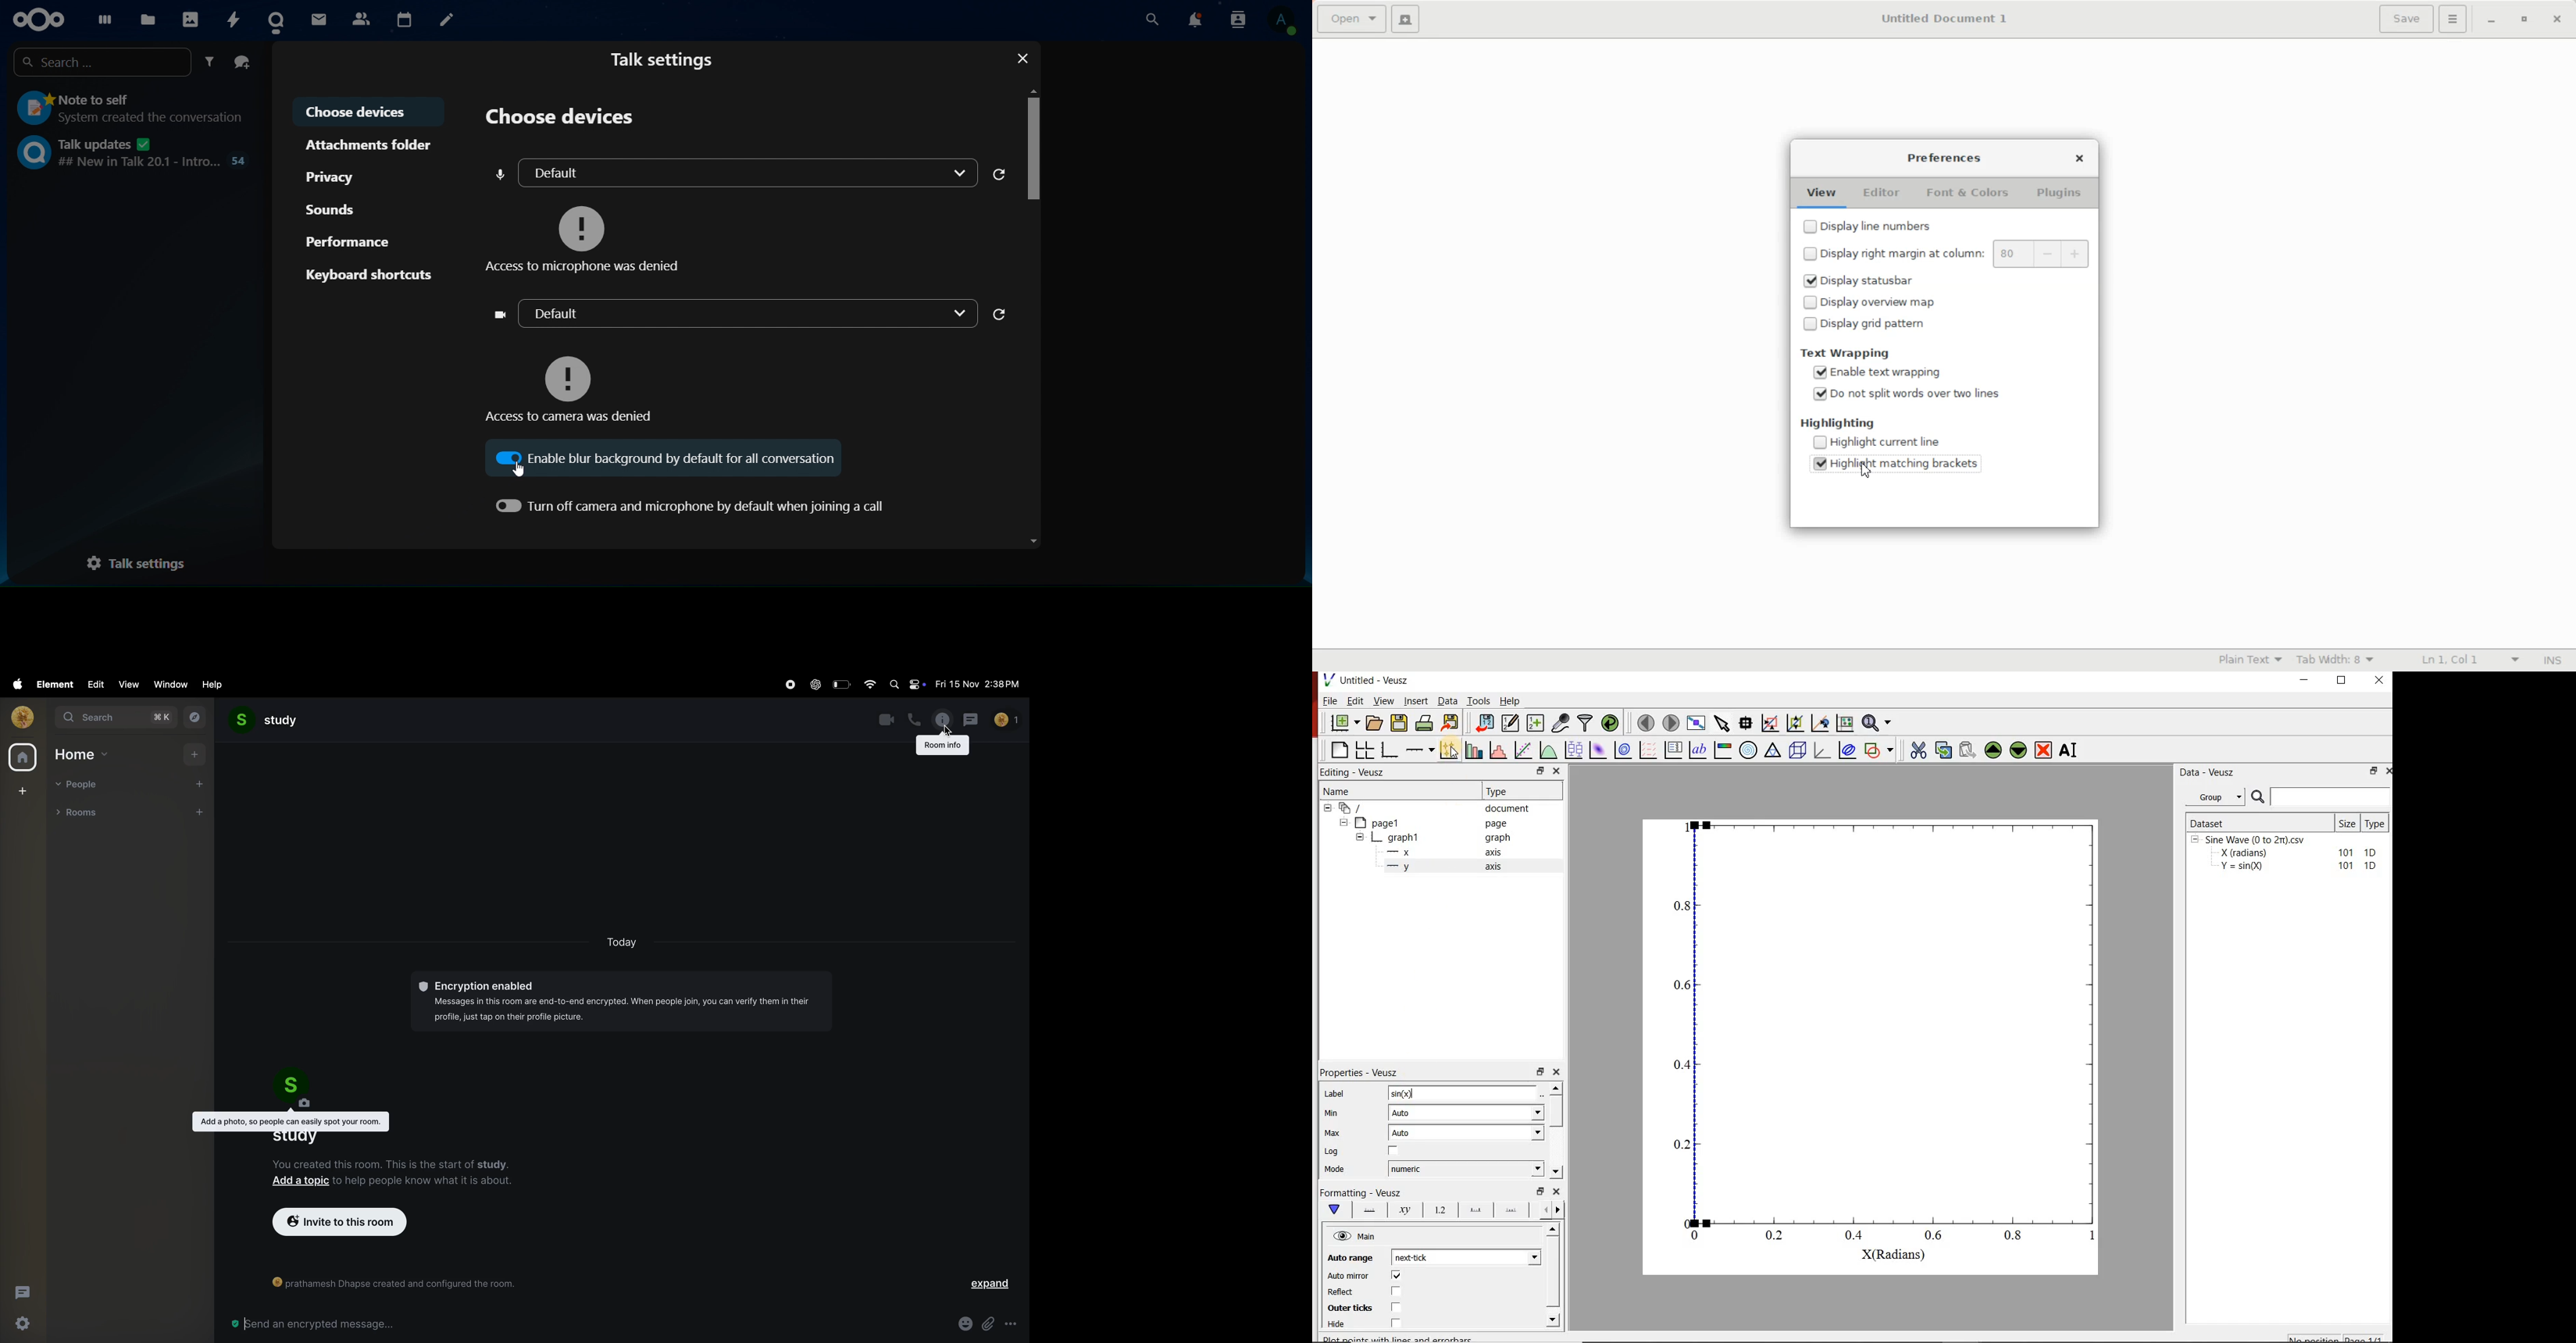 The image size is (2576, 1344). What do you see at coordinates (384, 1161) in the screenshot?
I see `You created this room. This is the start of studv.` at bounding box center [384, 1161].